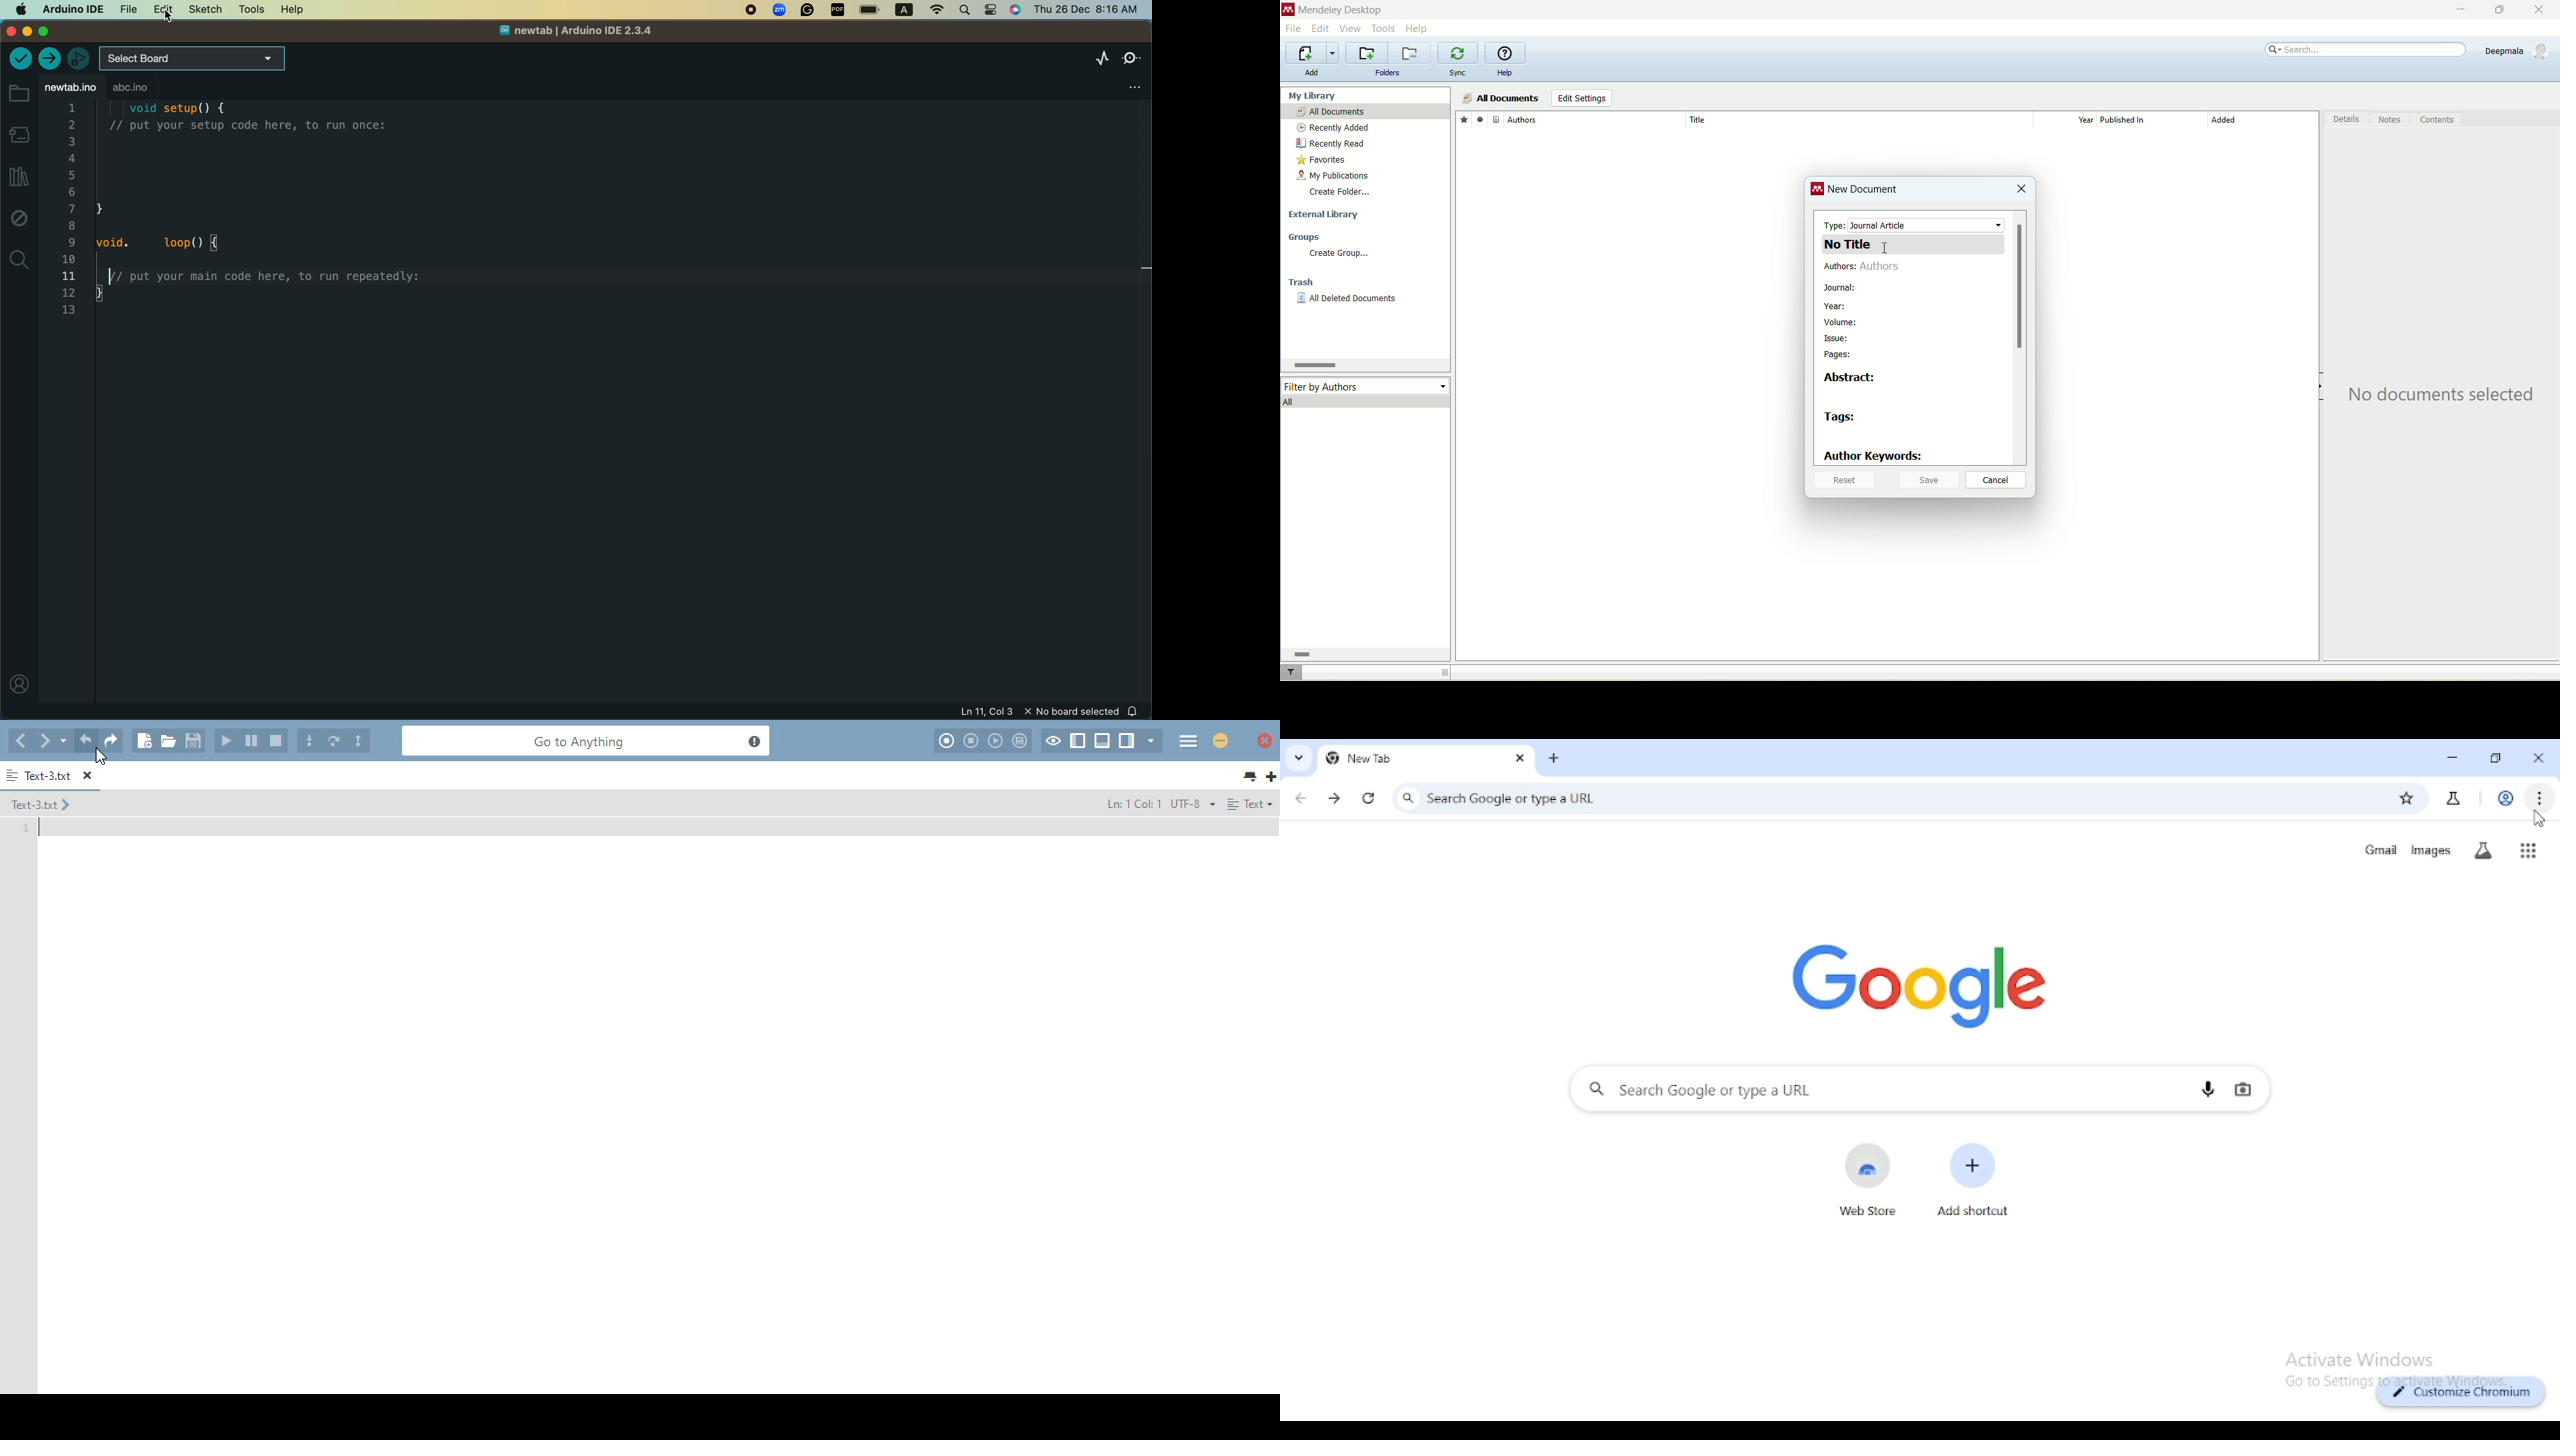  What do you see at coordinates (1054, 741) in the screenshot?
I see `toggle focus mode` at bounding box center [1054, 741].